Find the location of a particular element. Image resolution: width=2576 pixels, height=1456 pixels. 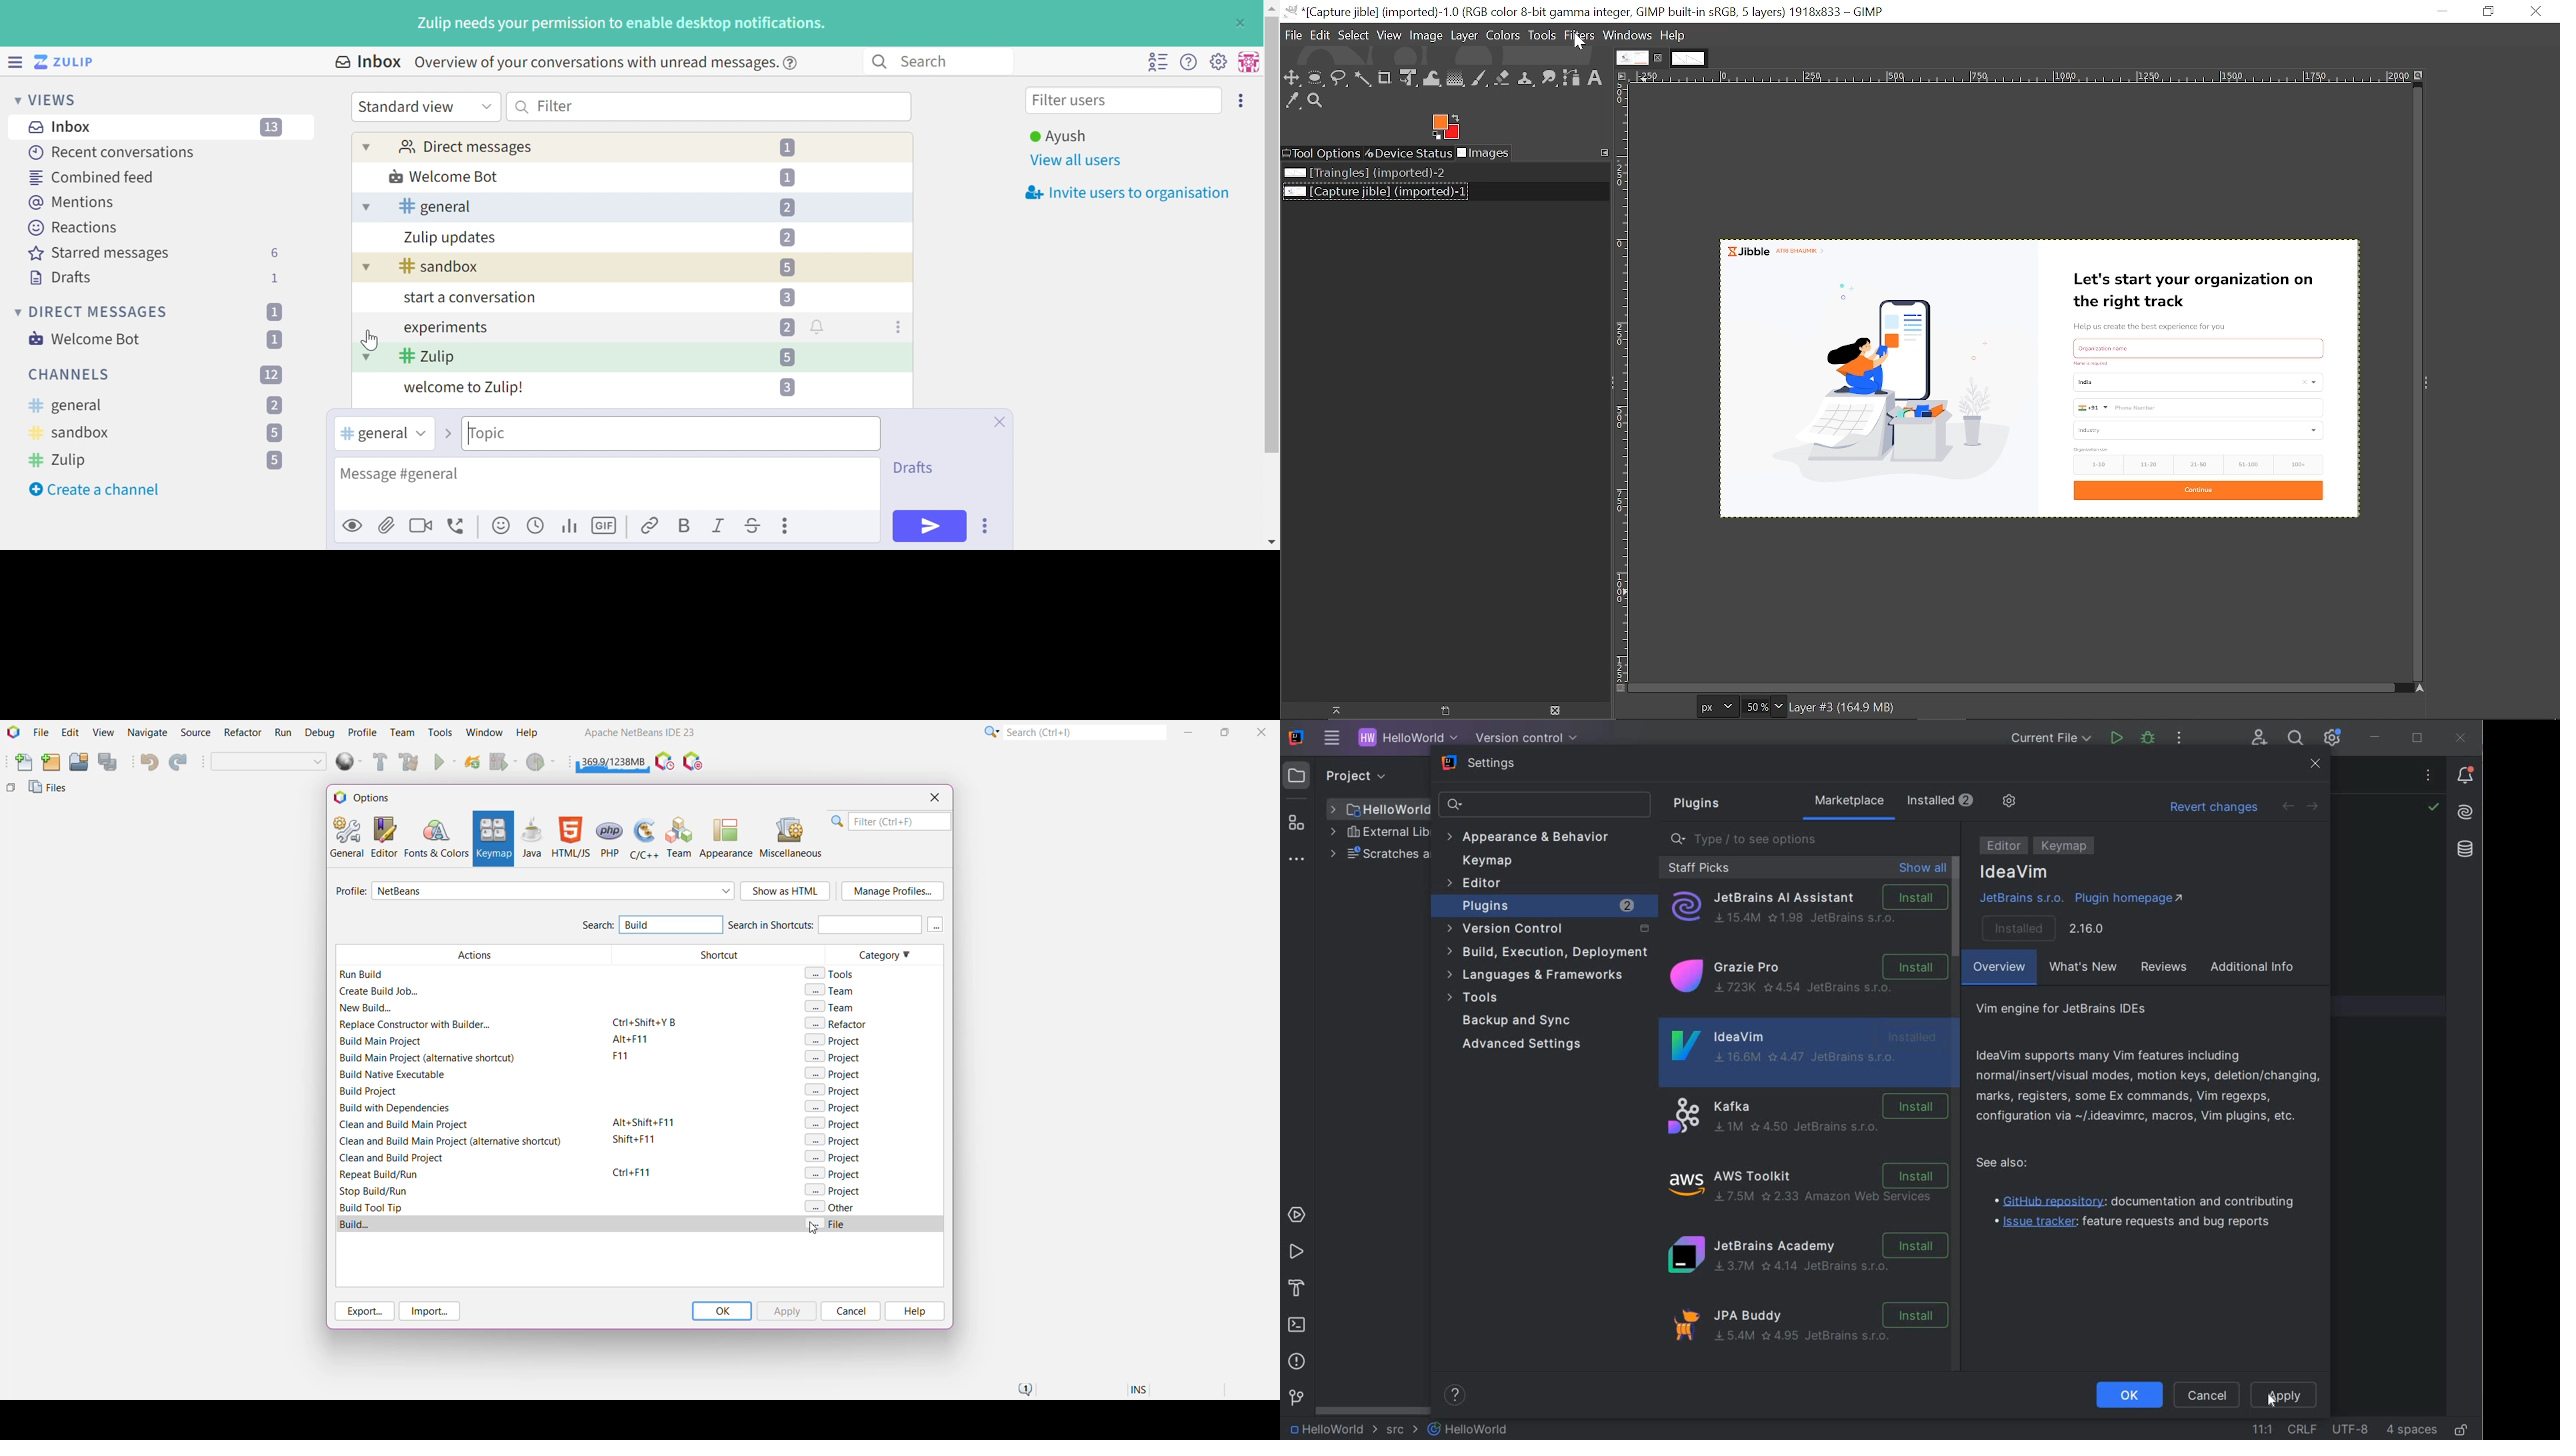

Search is located at coordinates (878, 62).